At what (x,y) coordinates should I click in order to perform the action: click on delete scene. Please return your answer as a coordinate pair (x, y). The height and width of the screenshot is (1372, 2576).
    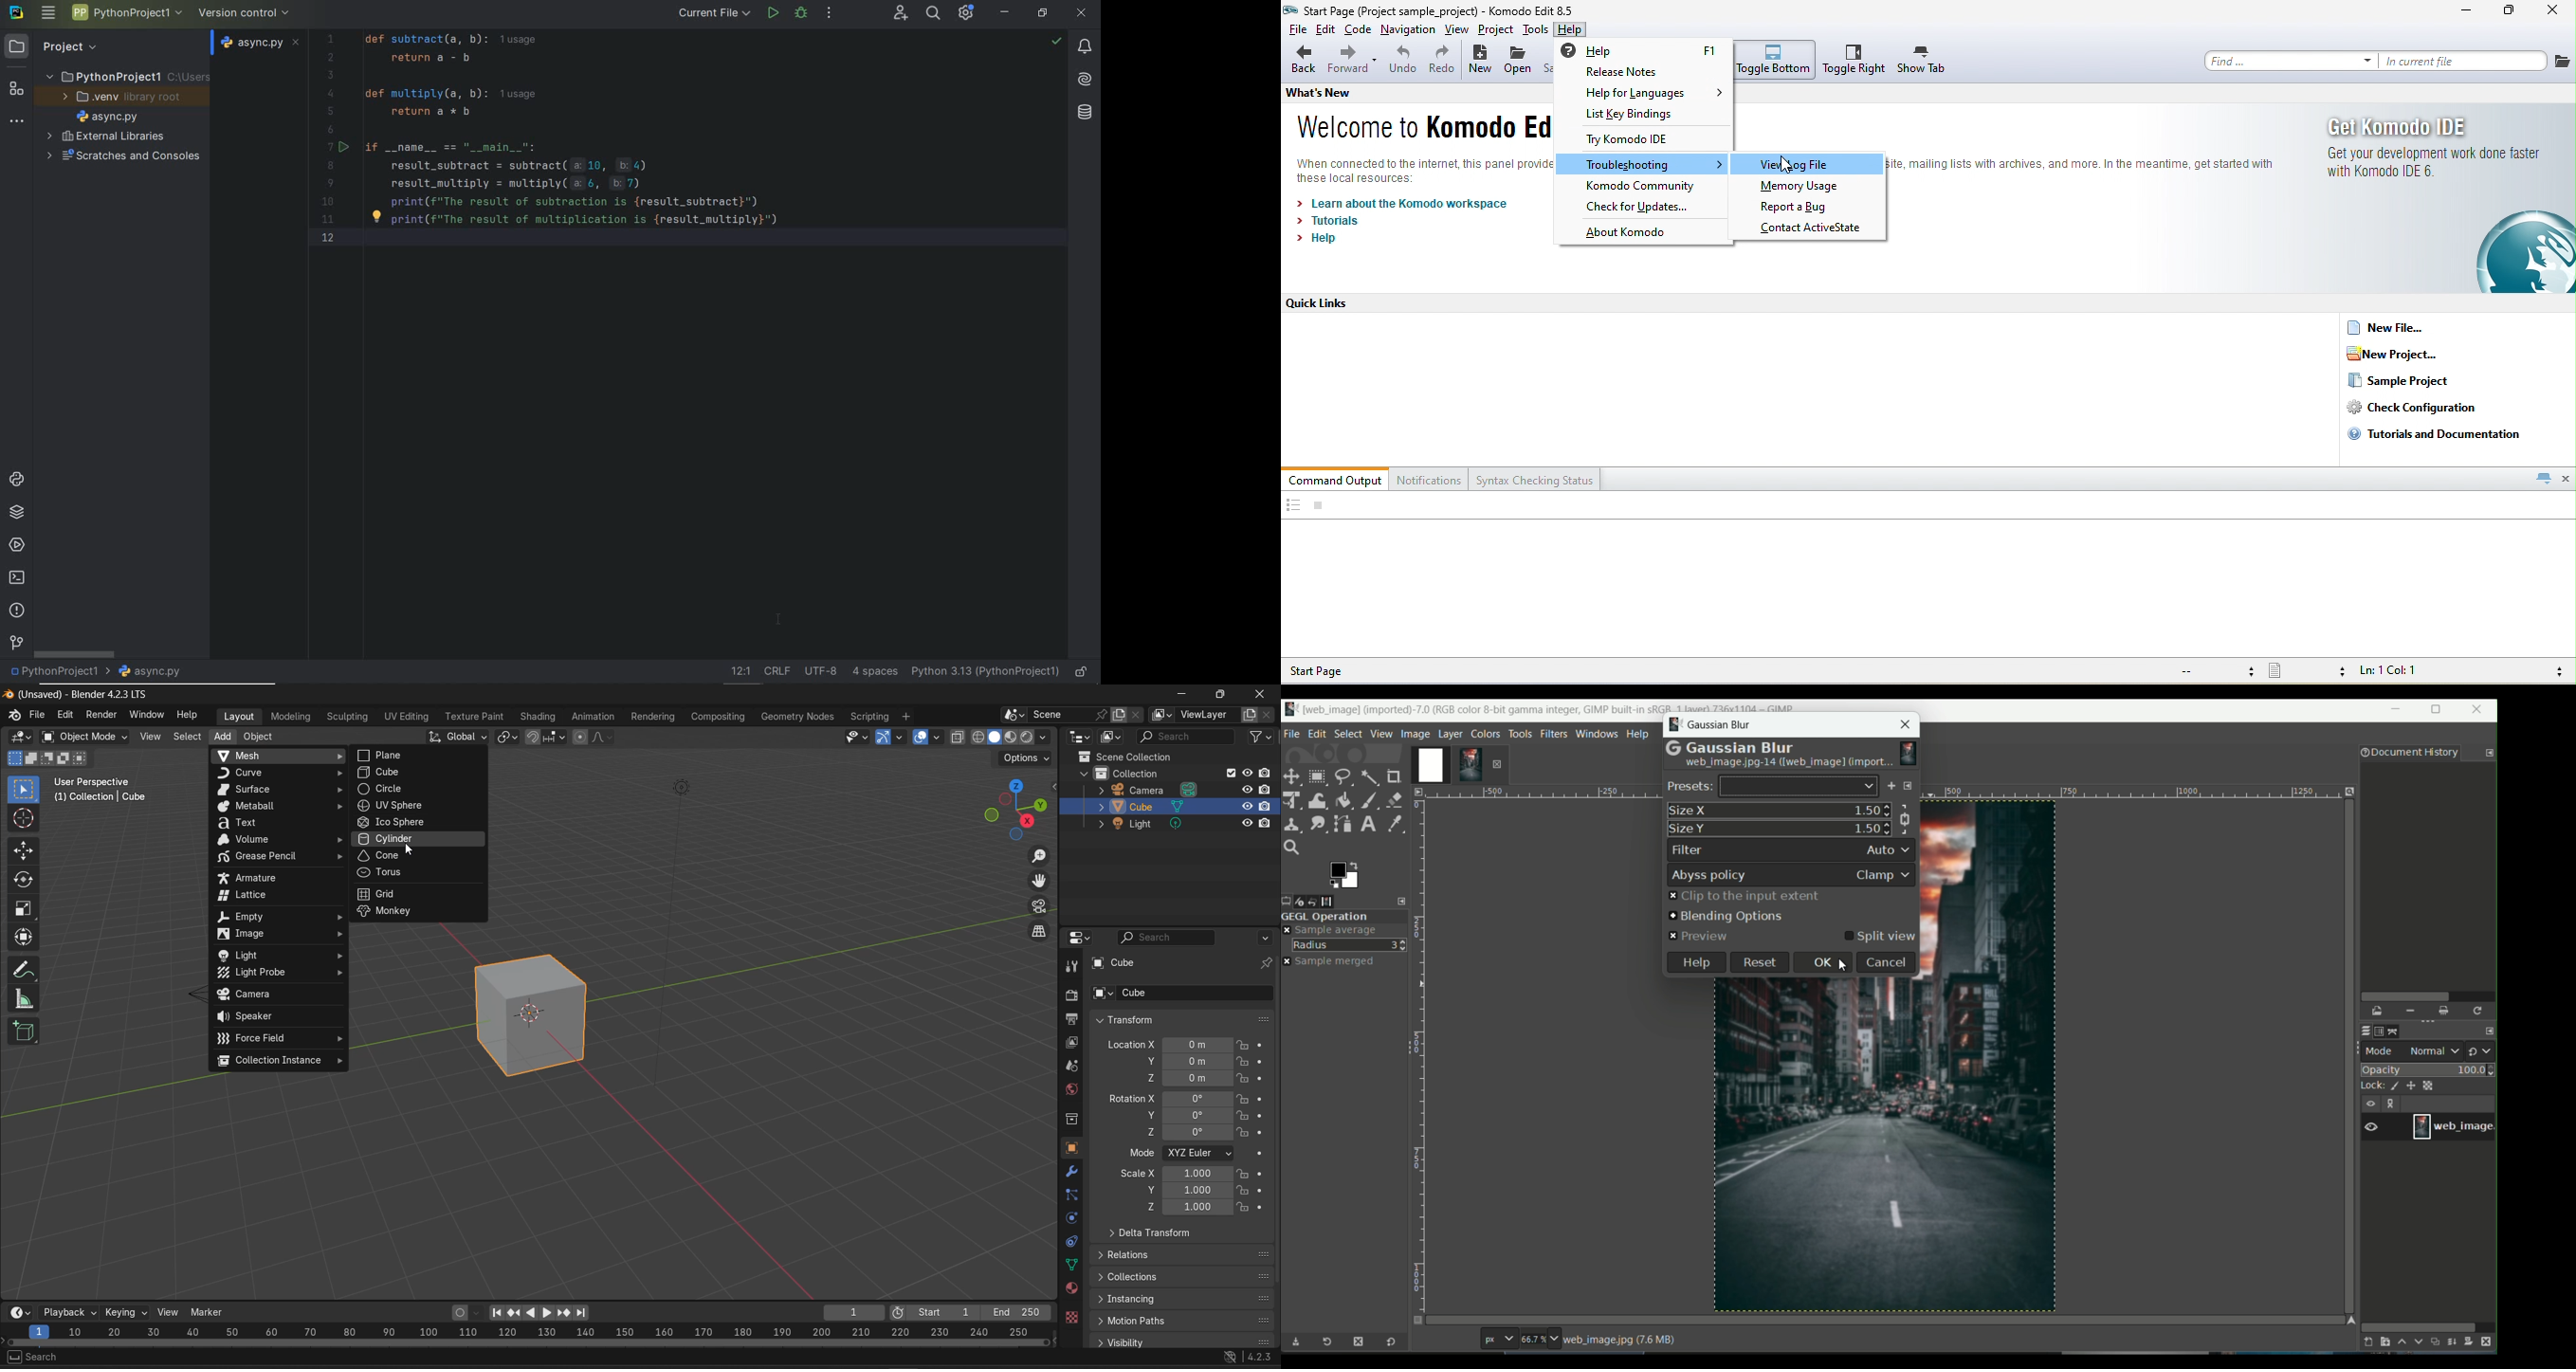
    Looking at the image, I should click on (1135, 715).